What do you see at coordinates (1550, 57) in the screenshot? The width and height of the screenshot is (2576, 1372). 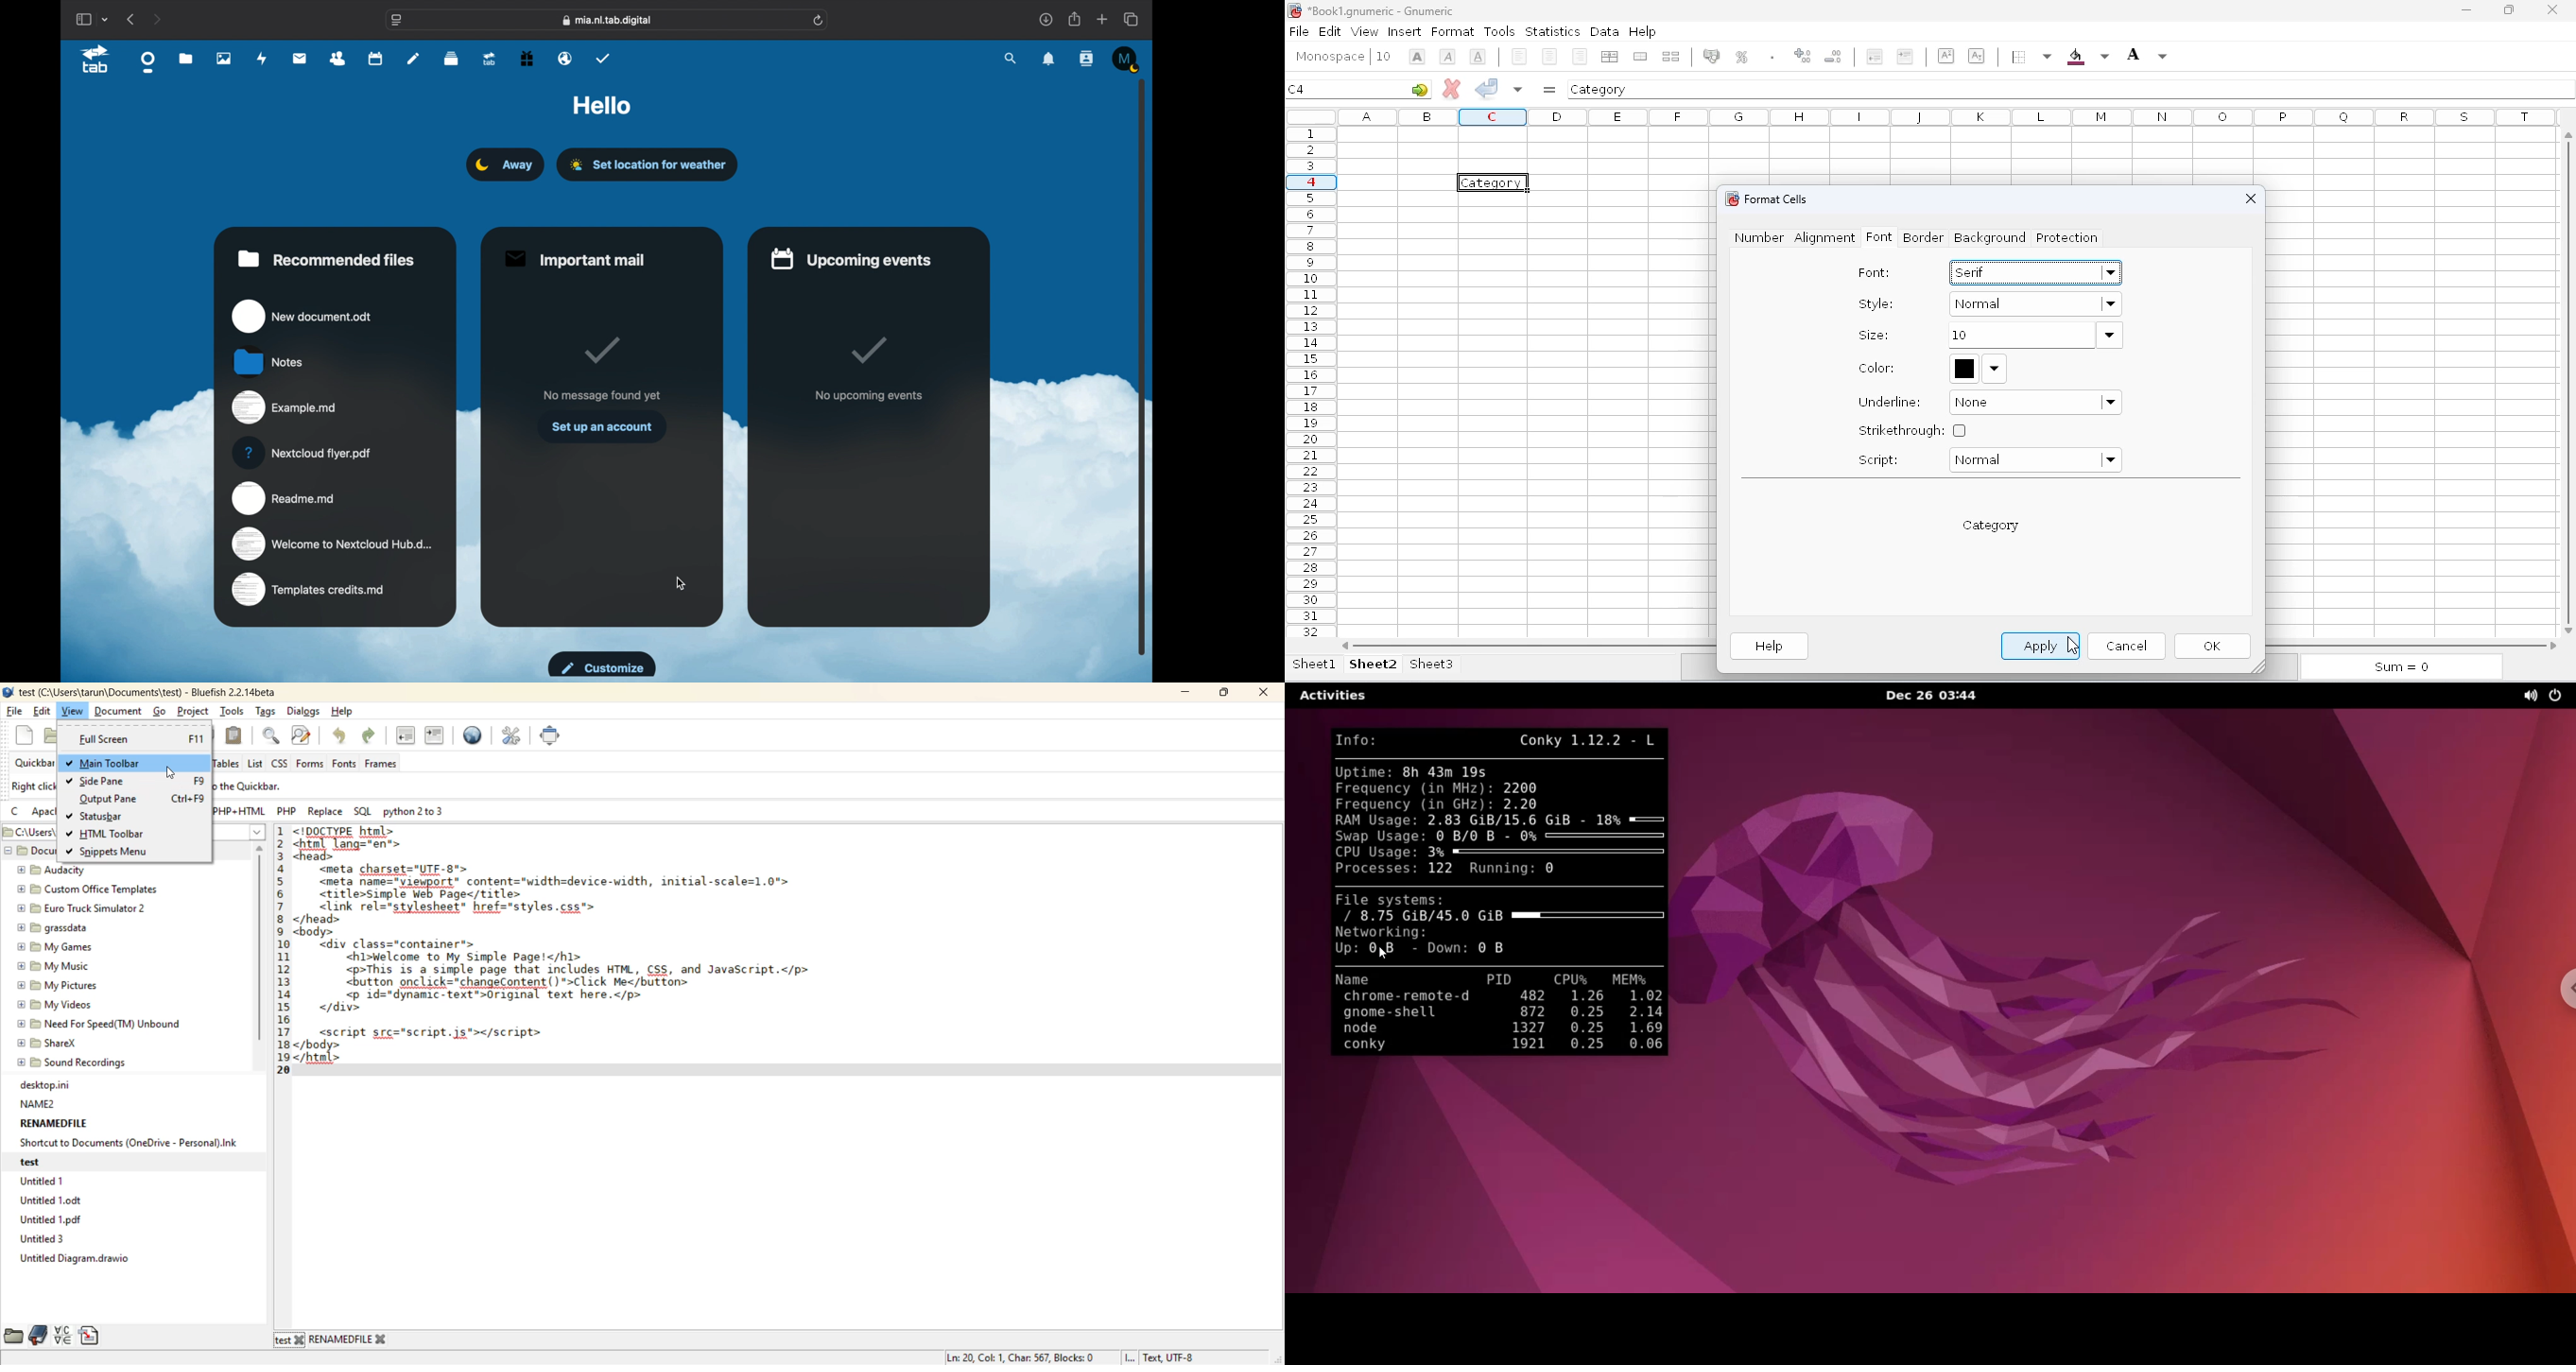 I see `center horizontally` at bounding box center [1550, 57].